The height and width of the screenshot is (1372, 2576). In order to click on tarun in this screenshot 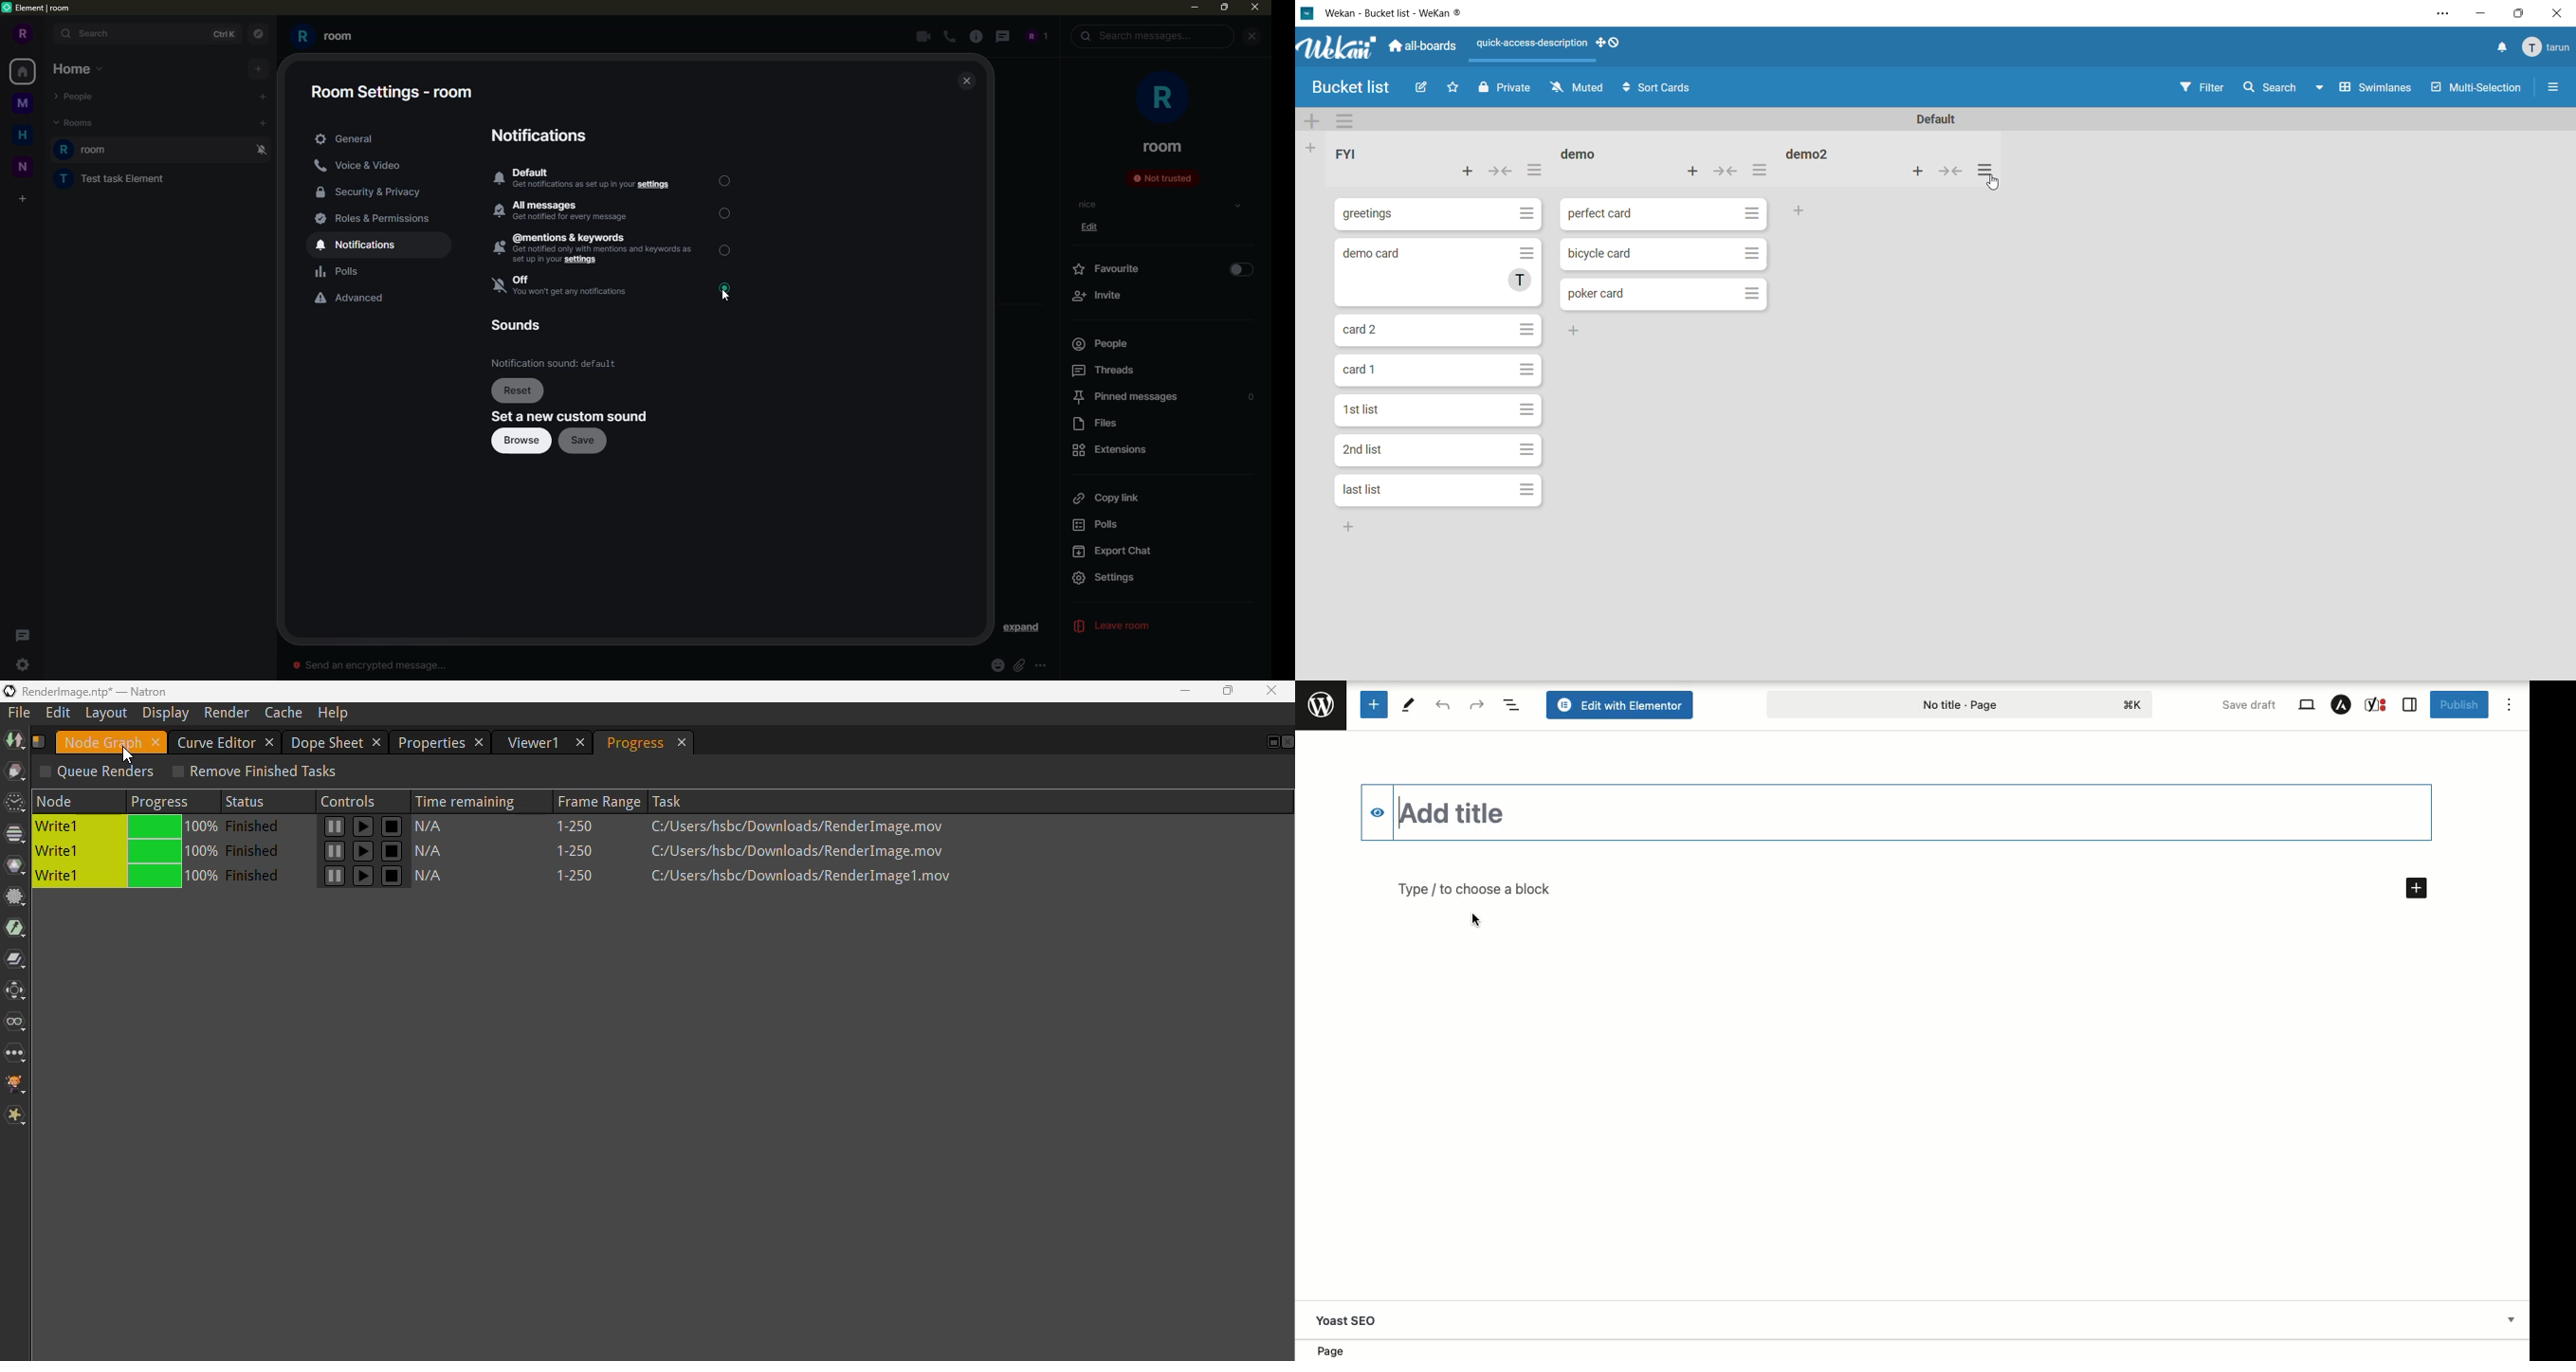, I will do `click(2547, 46)`.